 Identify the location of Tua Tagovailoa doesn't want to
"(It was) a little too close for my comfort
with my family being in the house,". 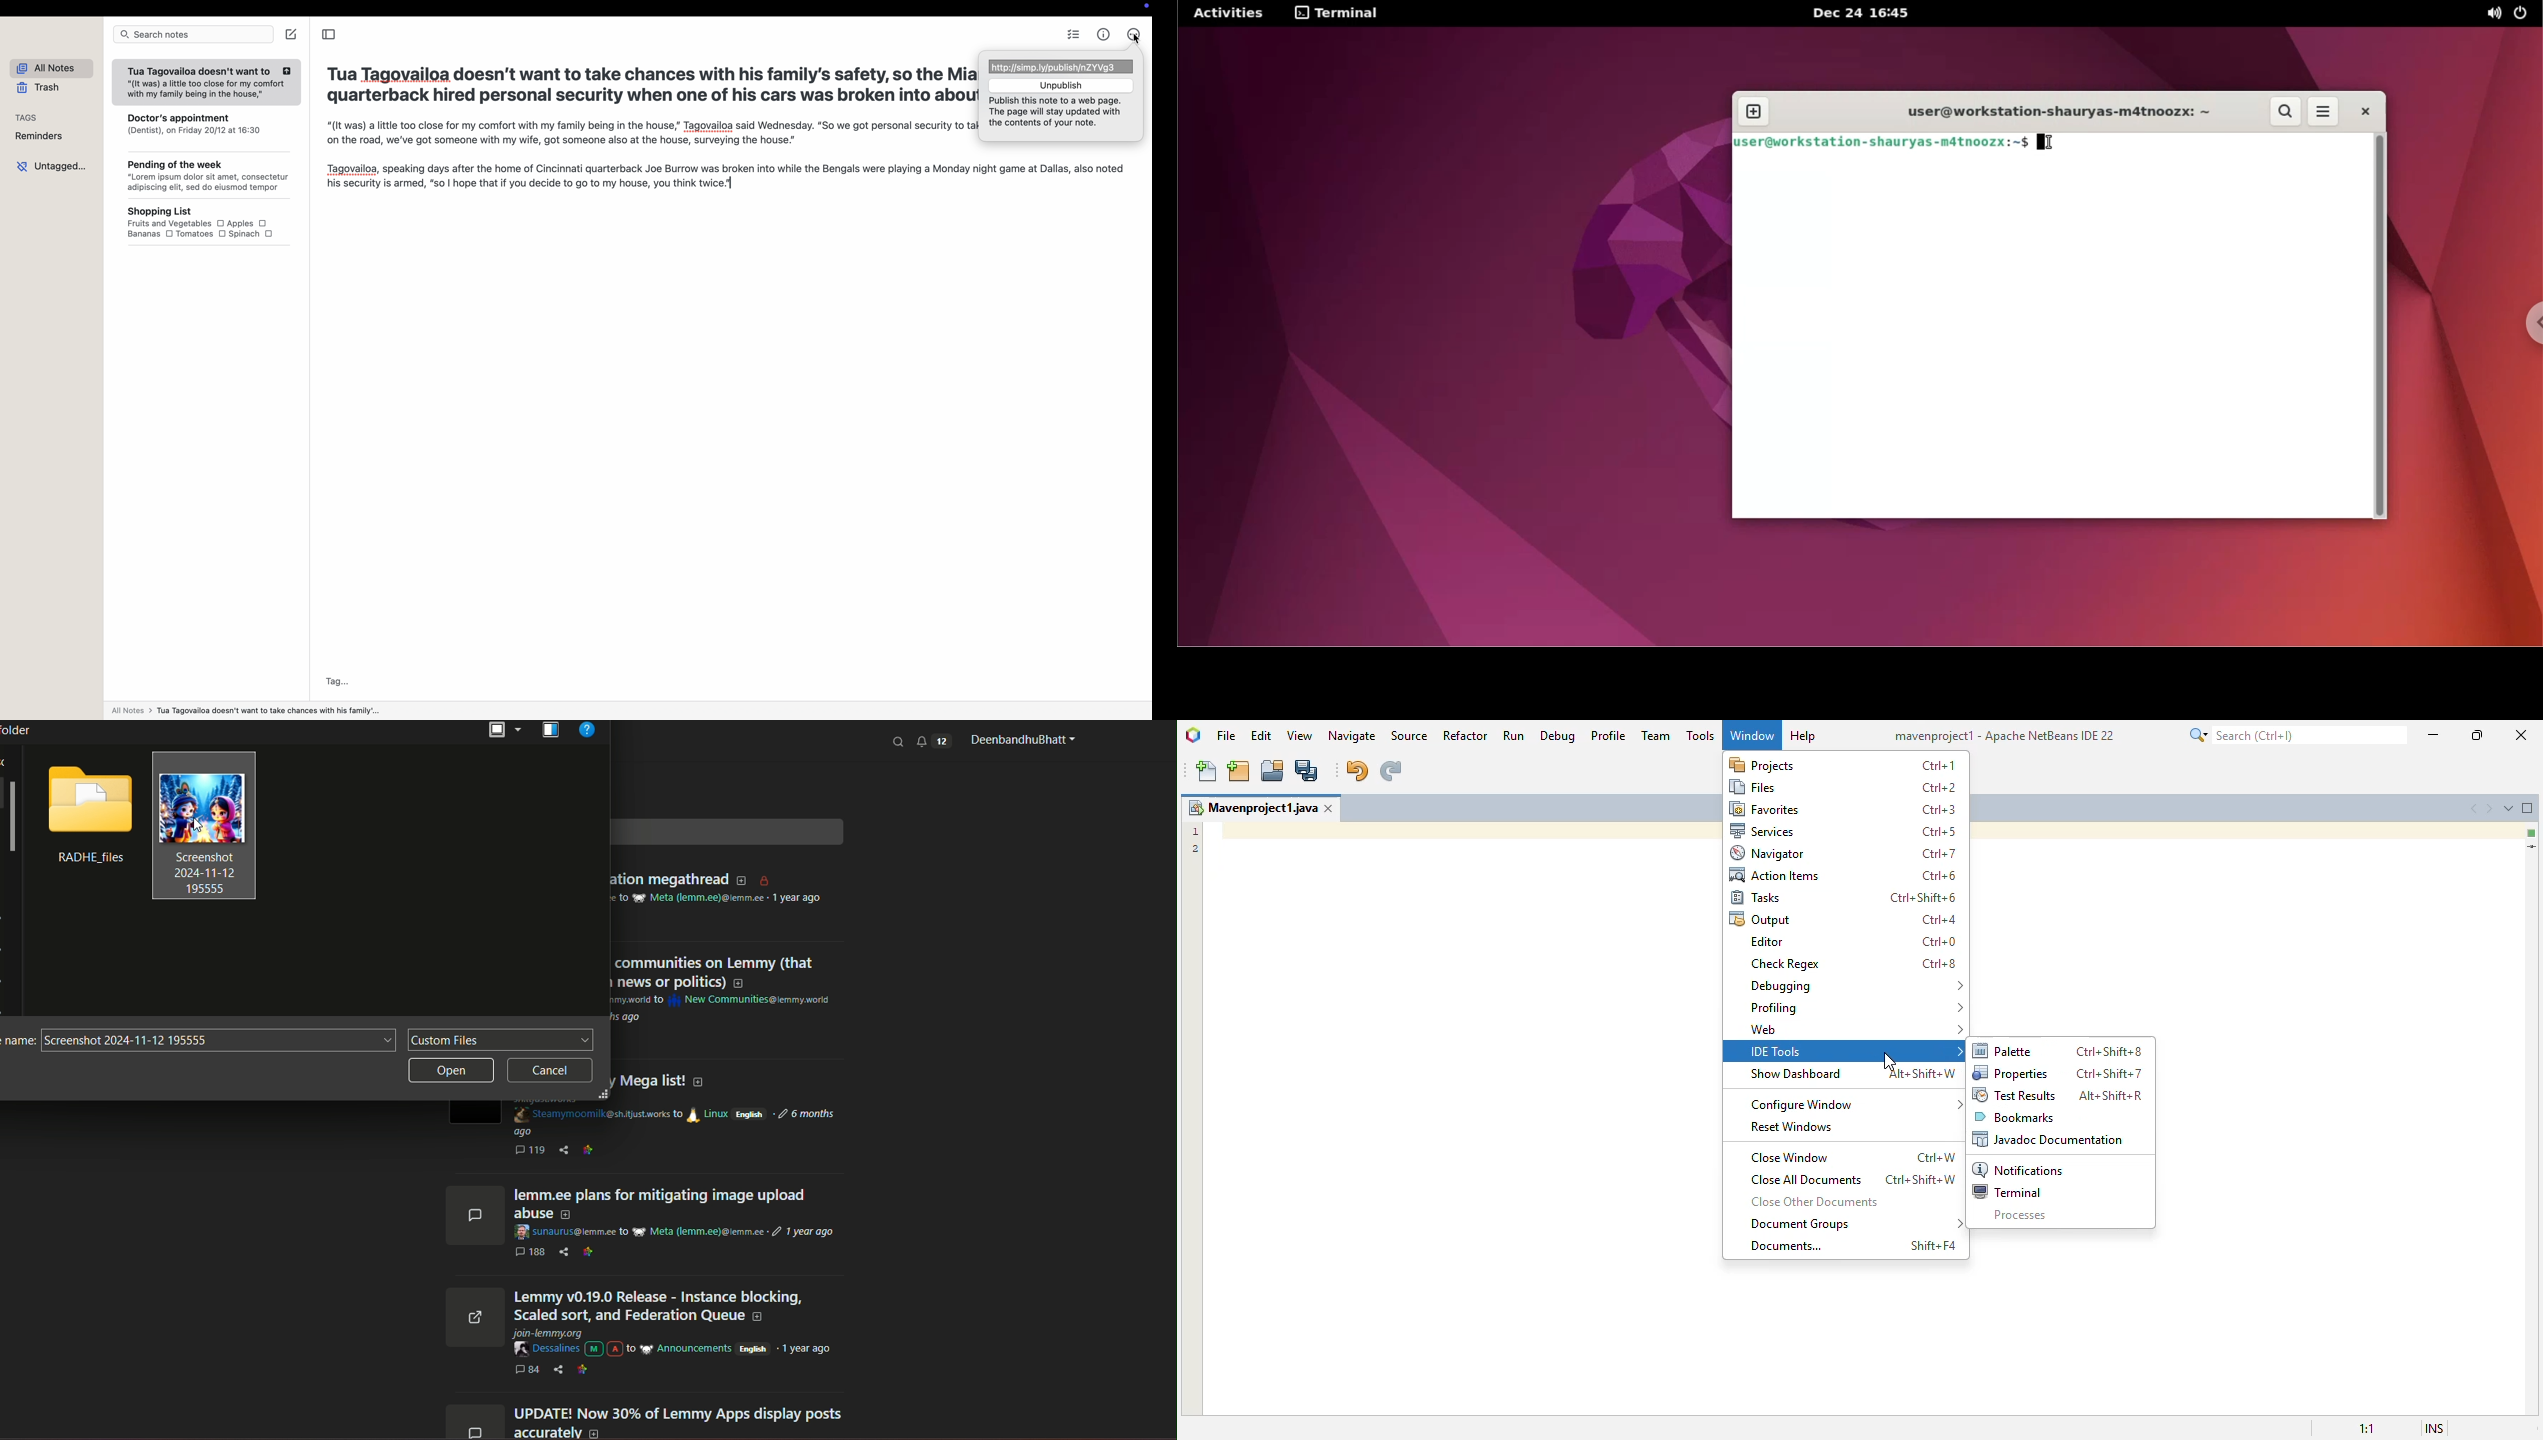
(205, 83).